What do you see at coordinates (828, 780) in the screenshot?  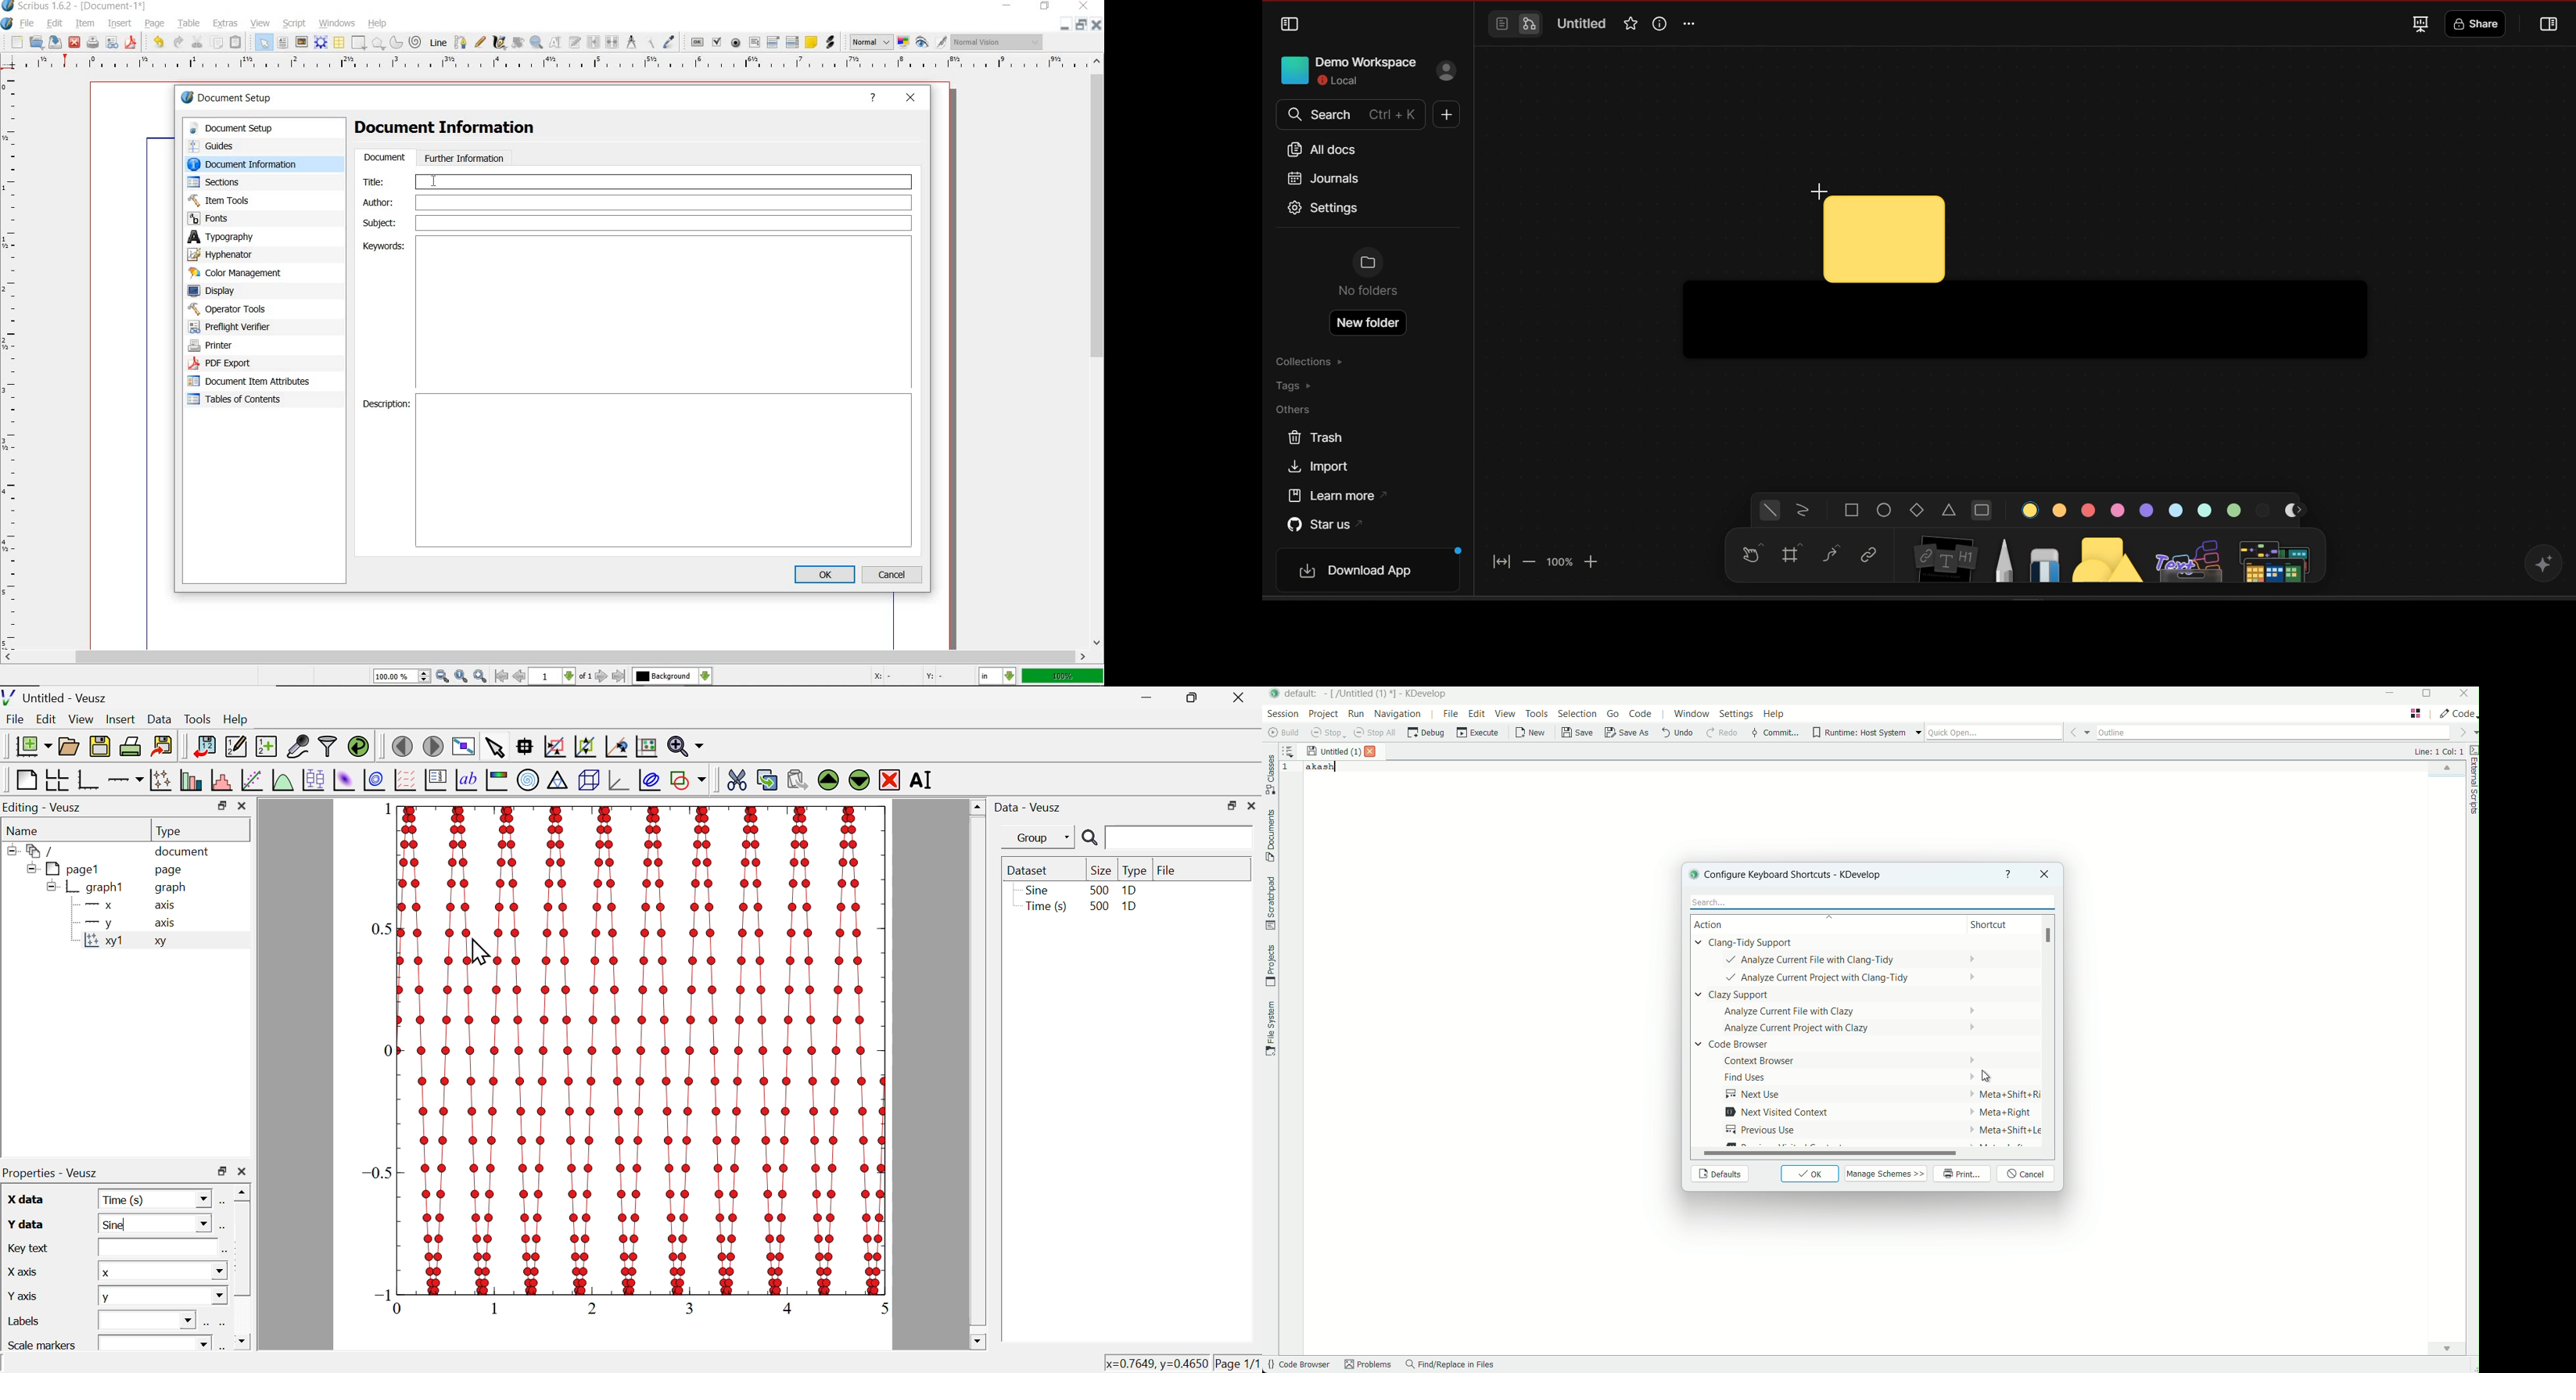 I see `move the selected widget up` at bounding box center [828, 780].